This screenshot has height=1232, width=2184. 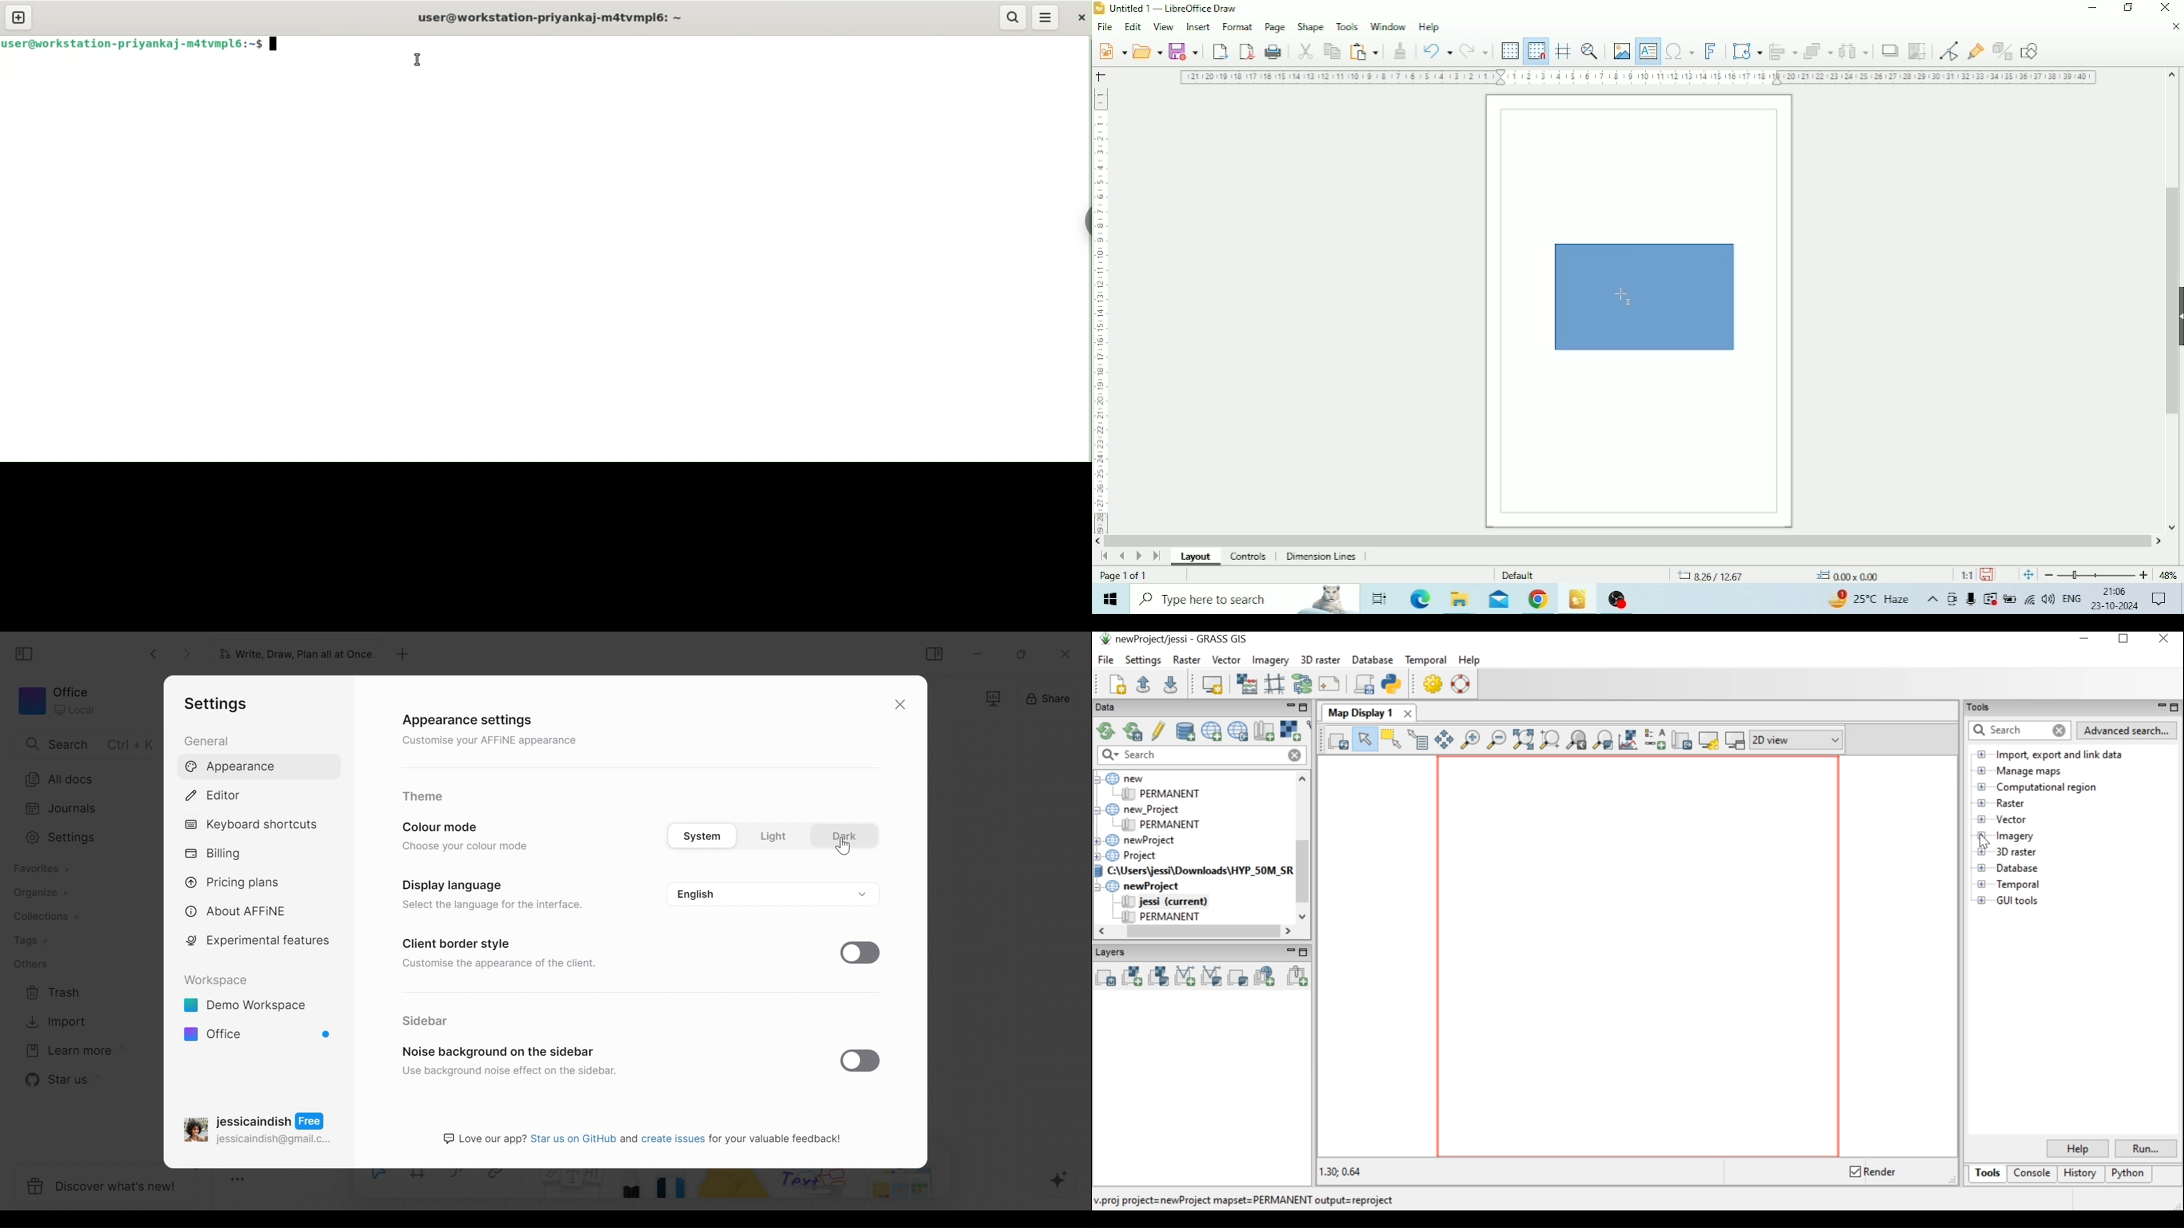 What do you see at coordinates (1871, 598) in the screenshot?
I see `Temperature` at bounding box center [1871, 598].